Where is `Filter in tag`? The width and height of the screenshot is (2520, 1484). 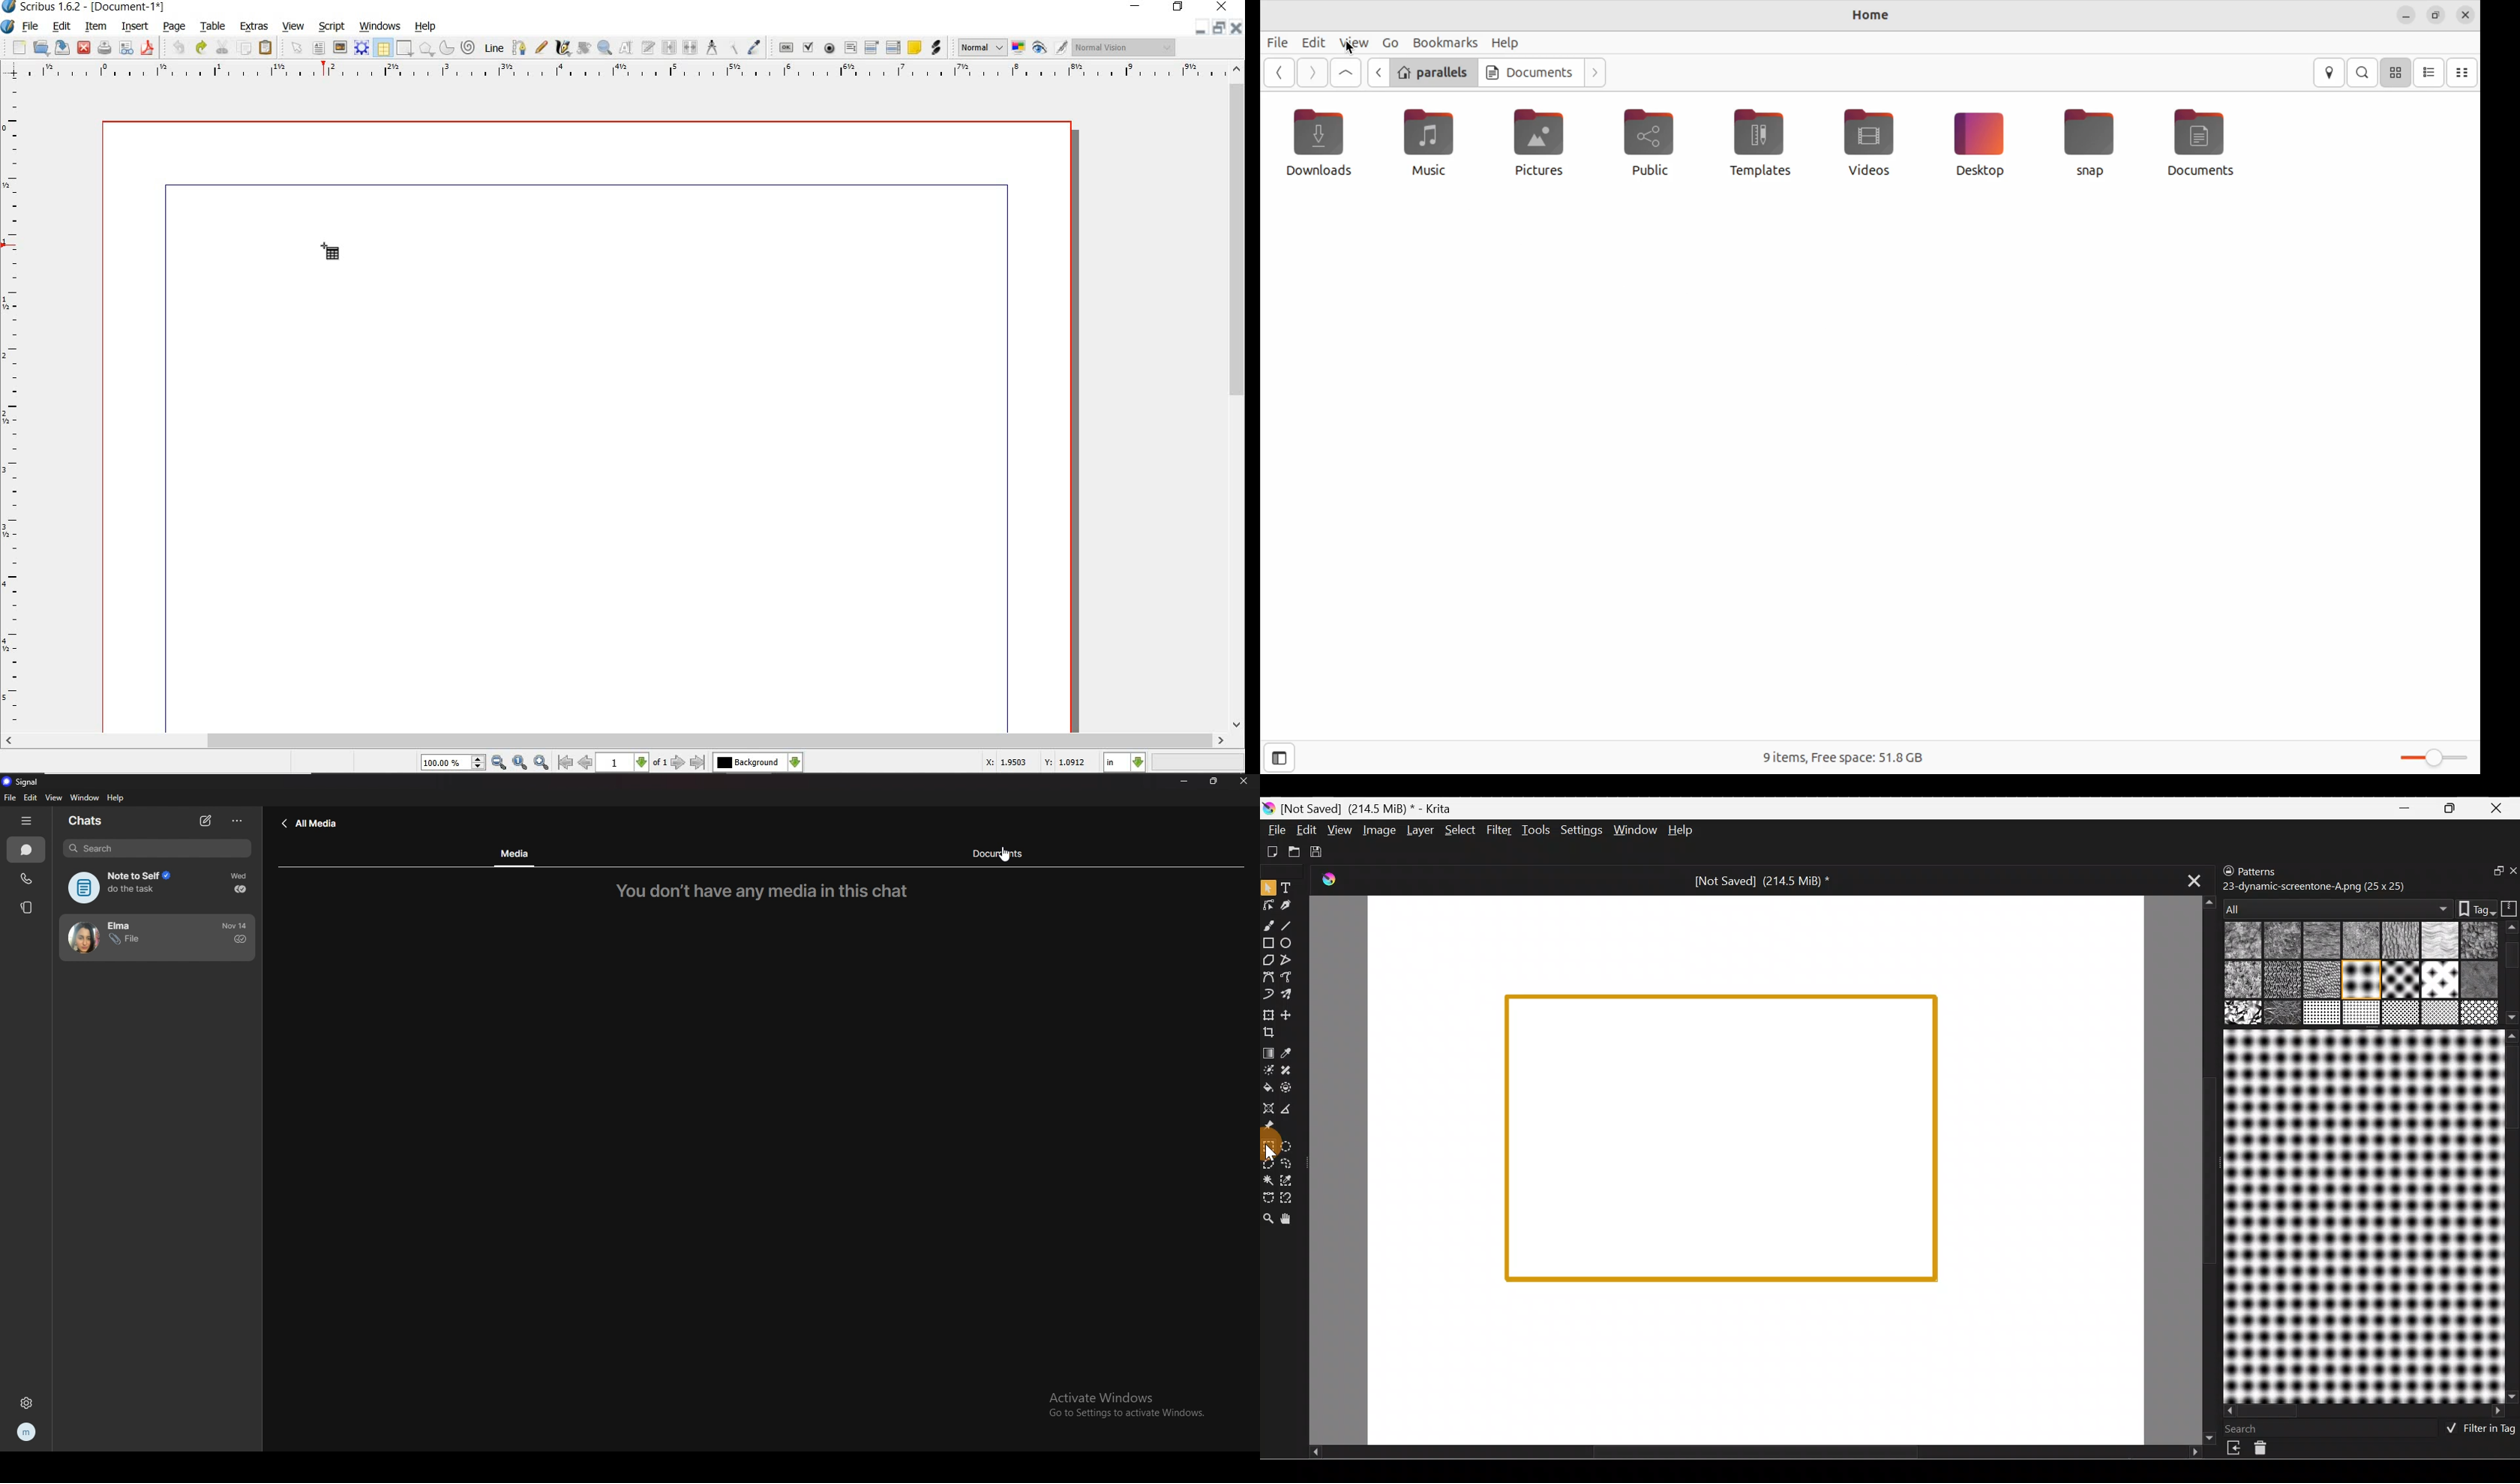
Filter in tag is located at coordinates (2477, 1430).